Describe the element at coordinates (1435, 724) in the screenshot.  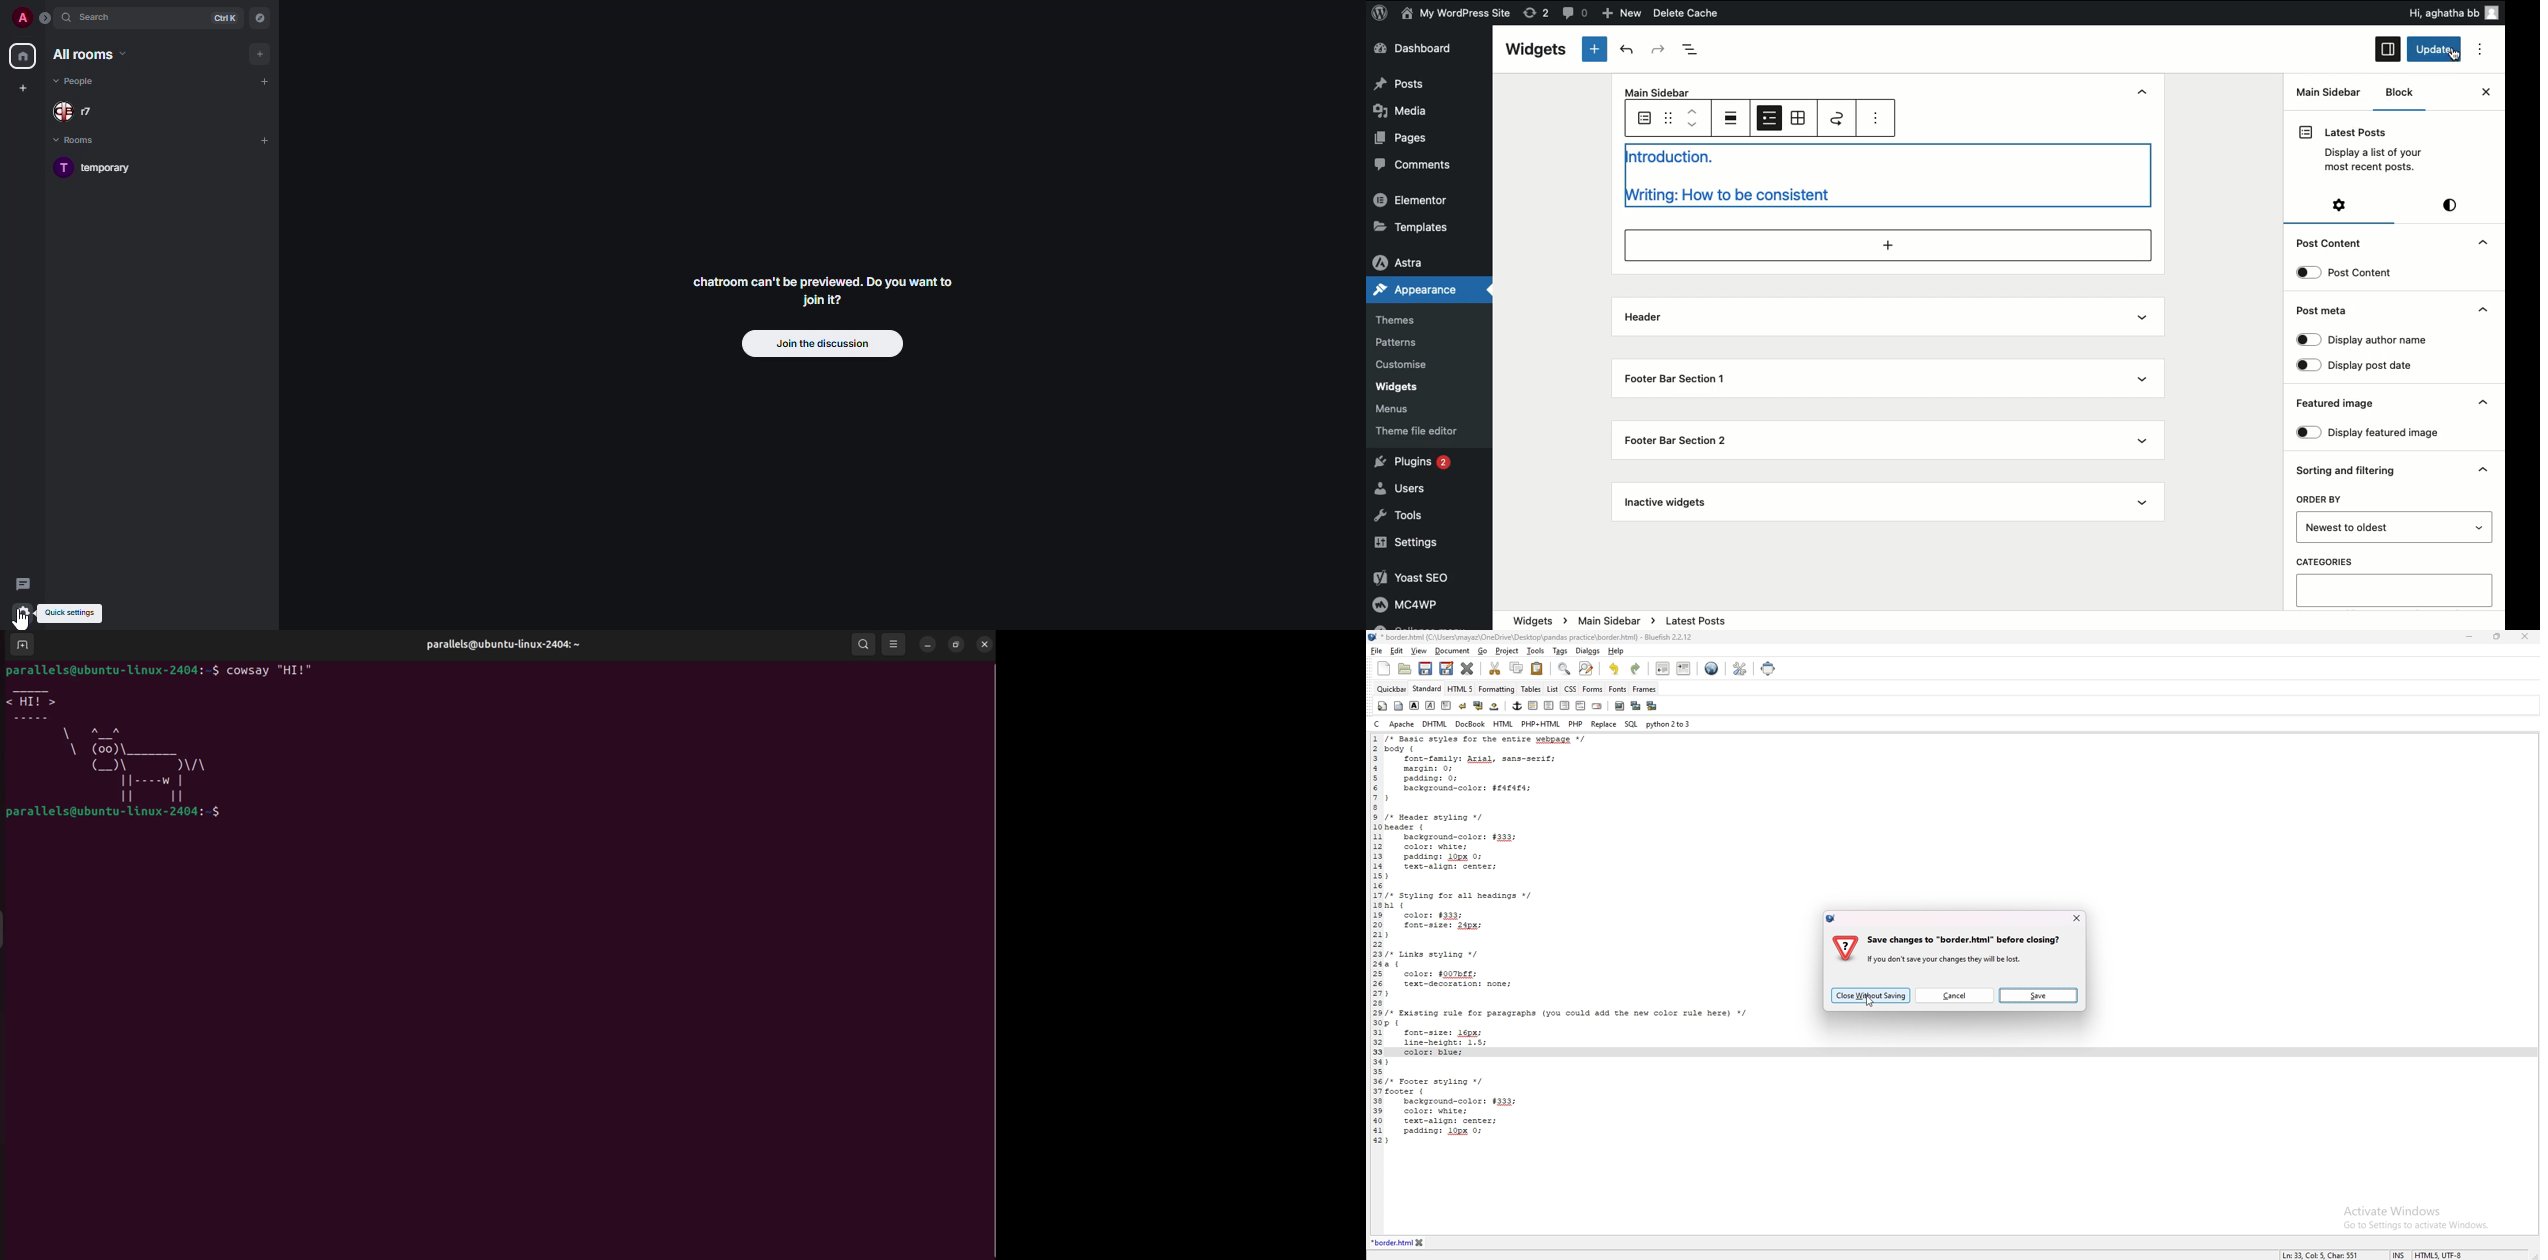
I see `dhtml` at that location.